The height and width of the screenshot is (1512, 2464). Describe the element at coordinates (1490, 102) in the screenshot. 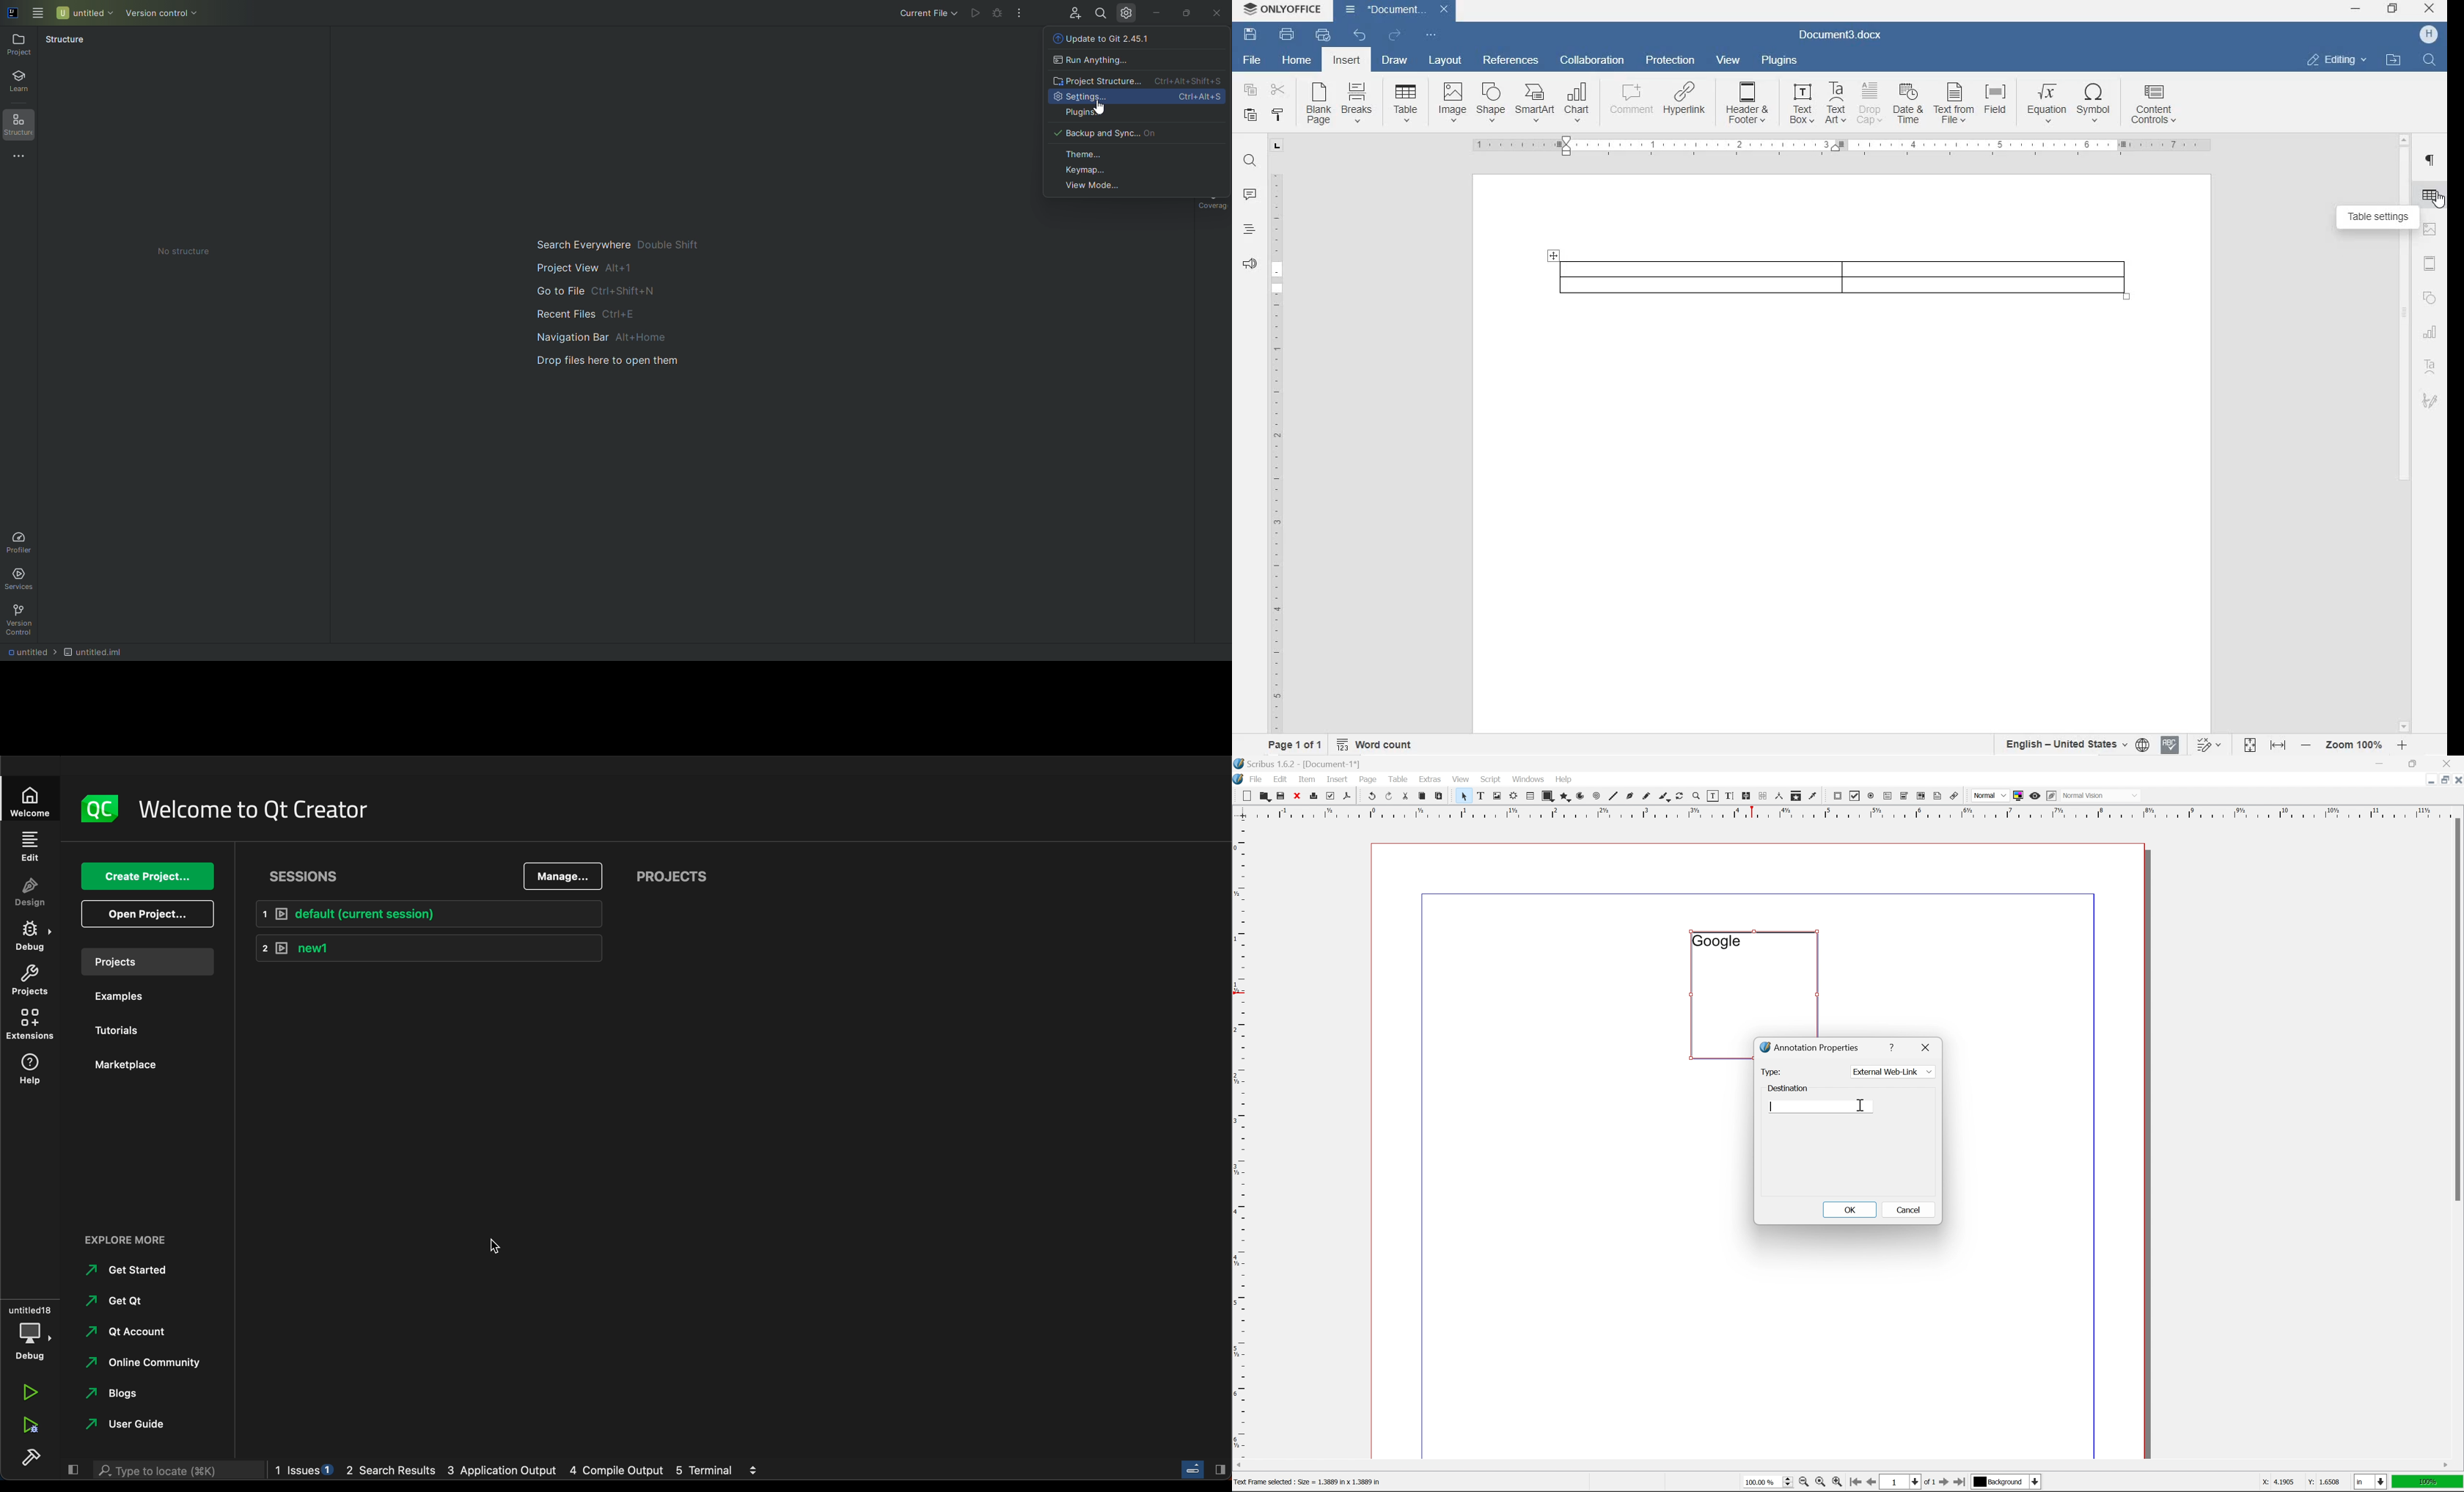

I see `Shape` at that location.